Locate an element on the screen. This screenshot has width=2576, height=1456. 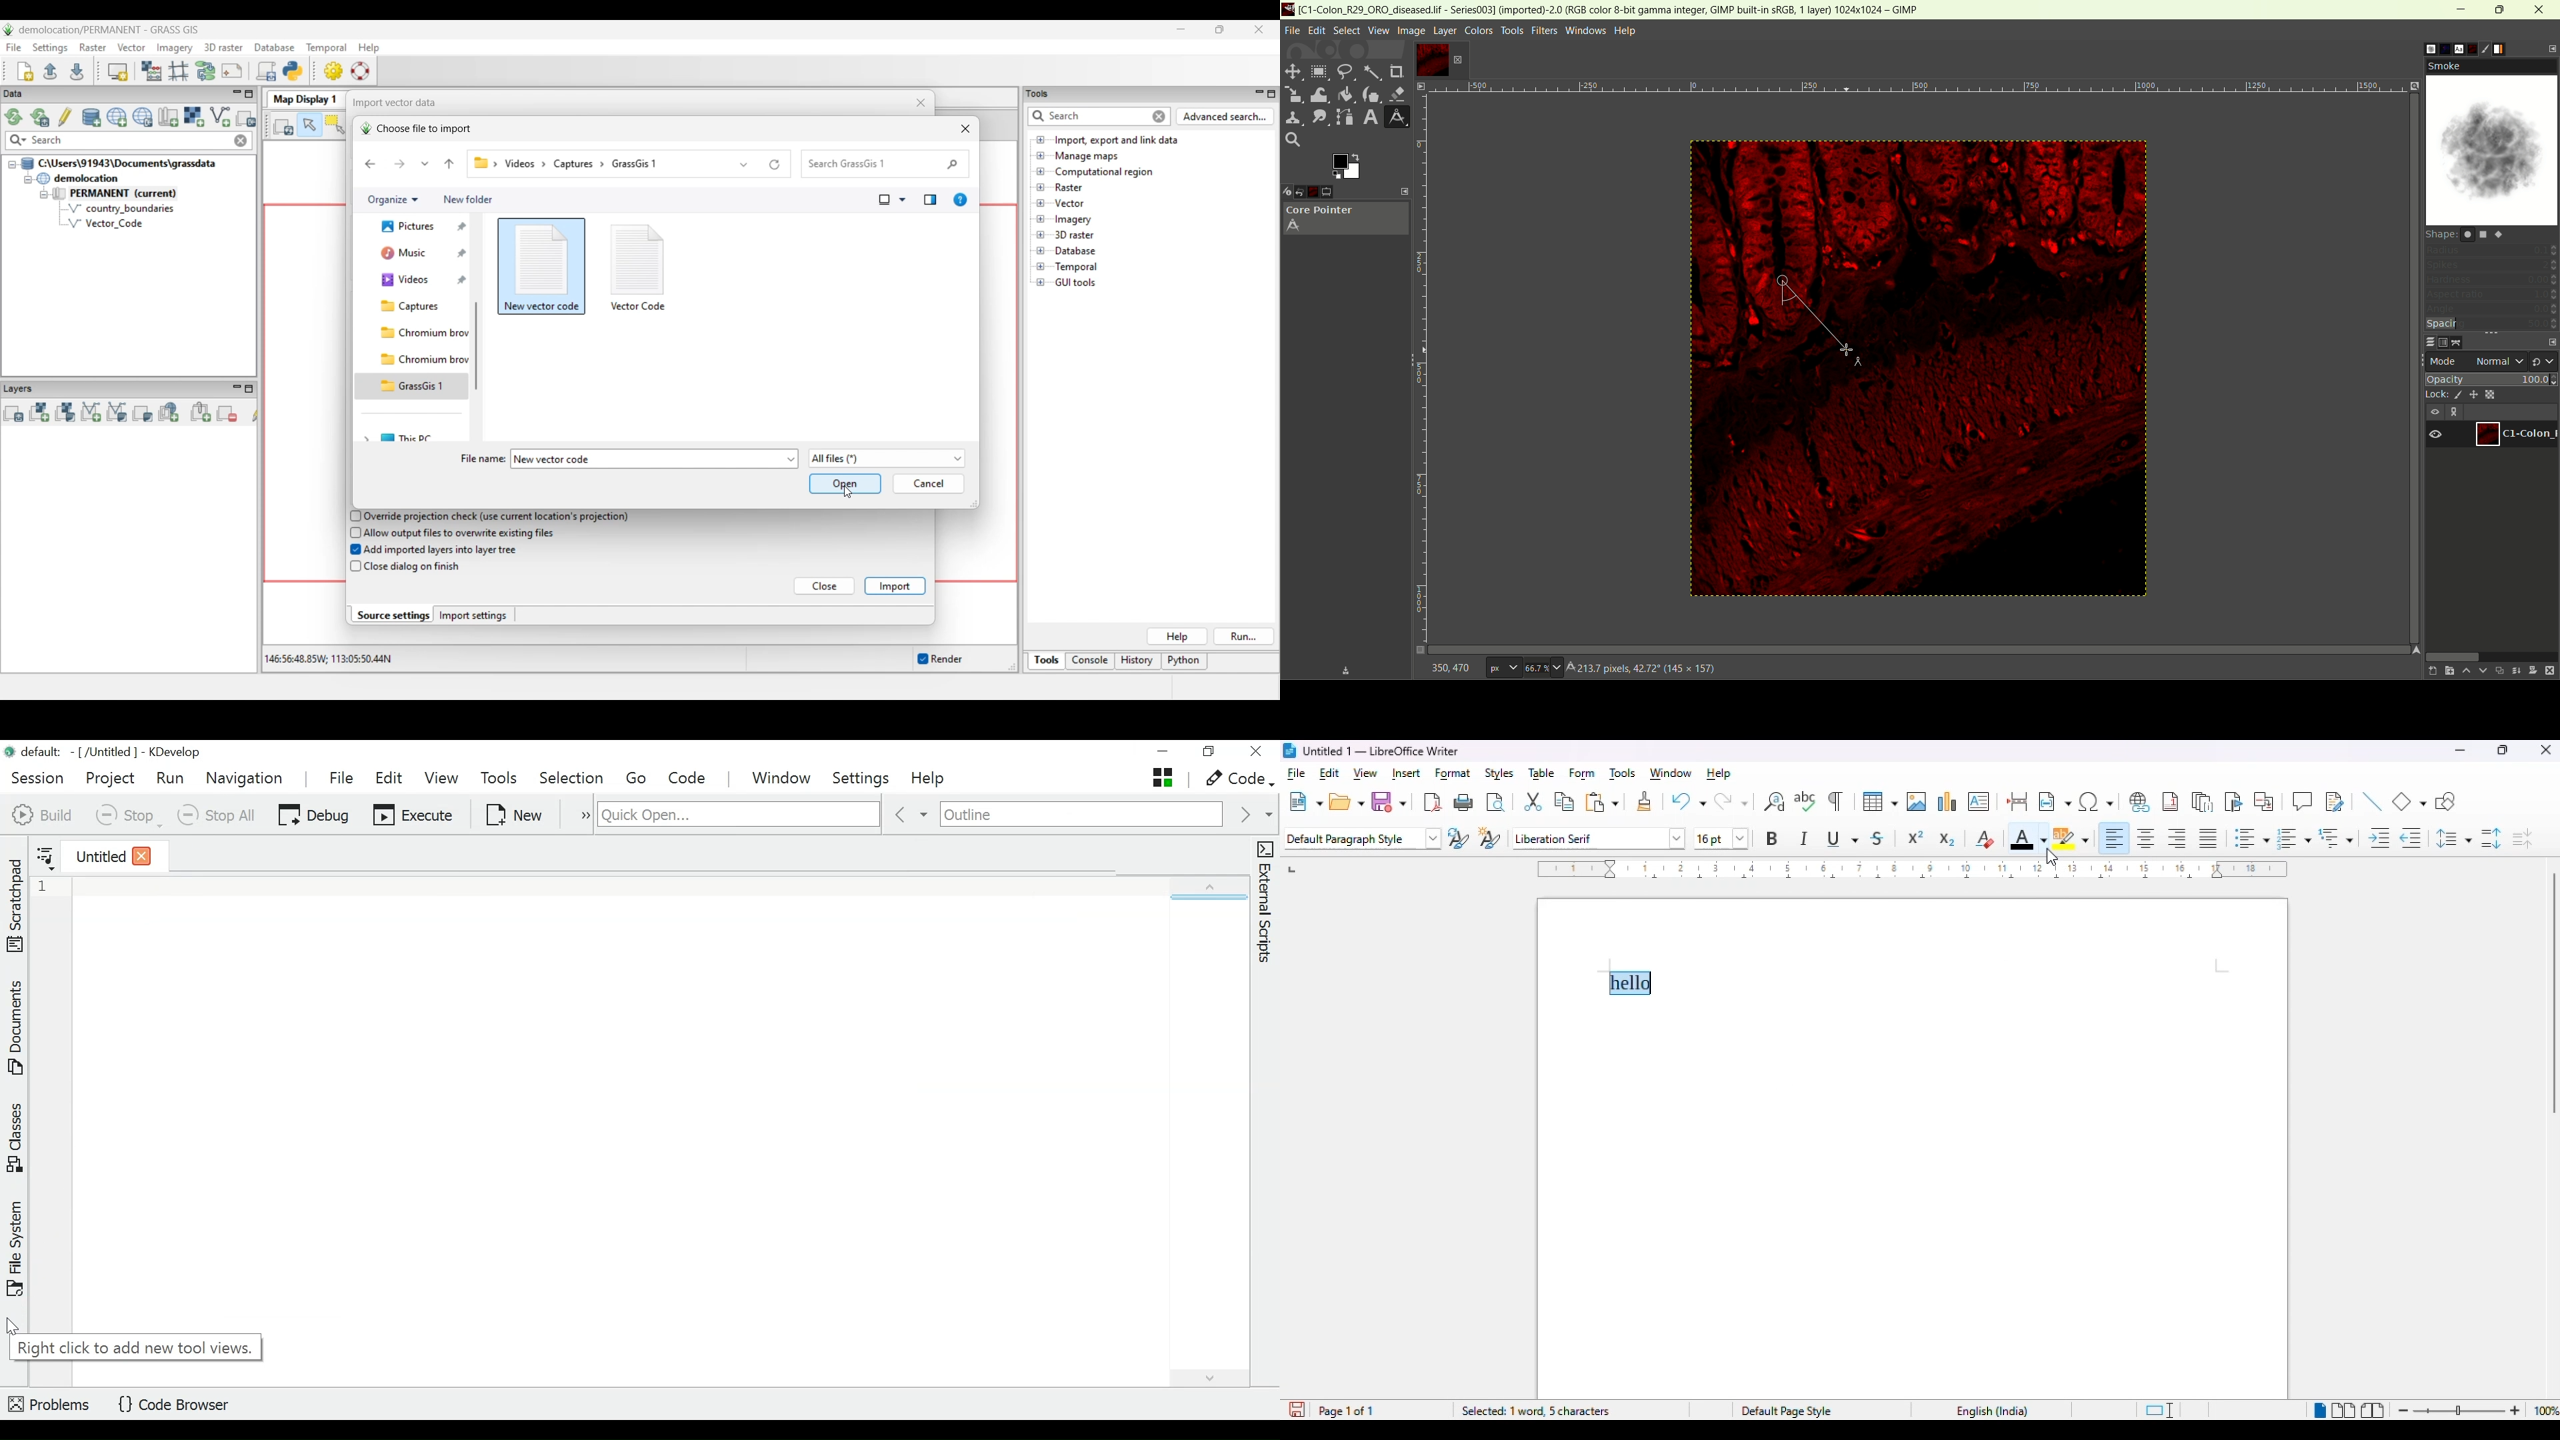
images is located at coordinates (1321, 192).